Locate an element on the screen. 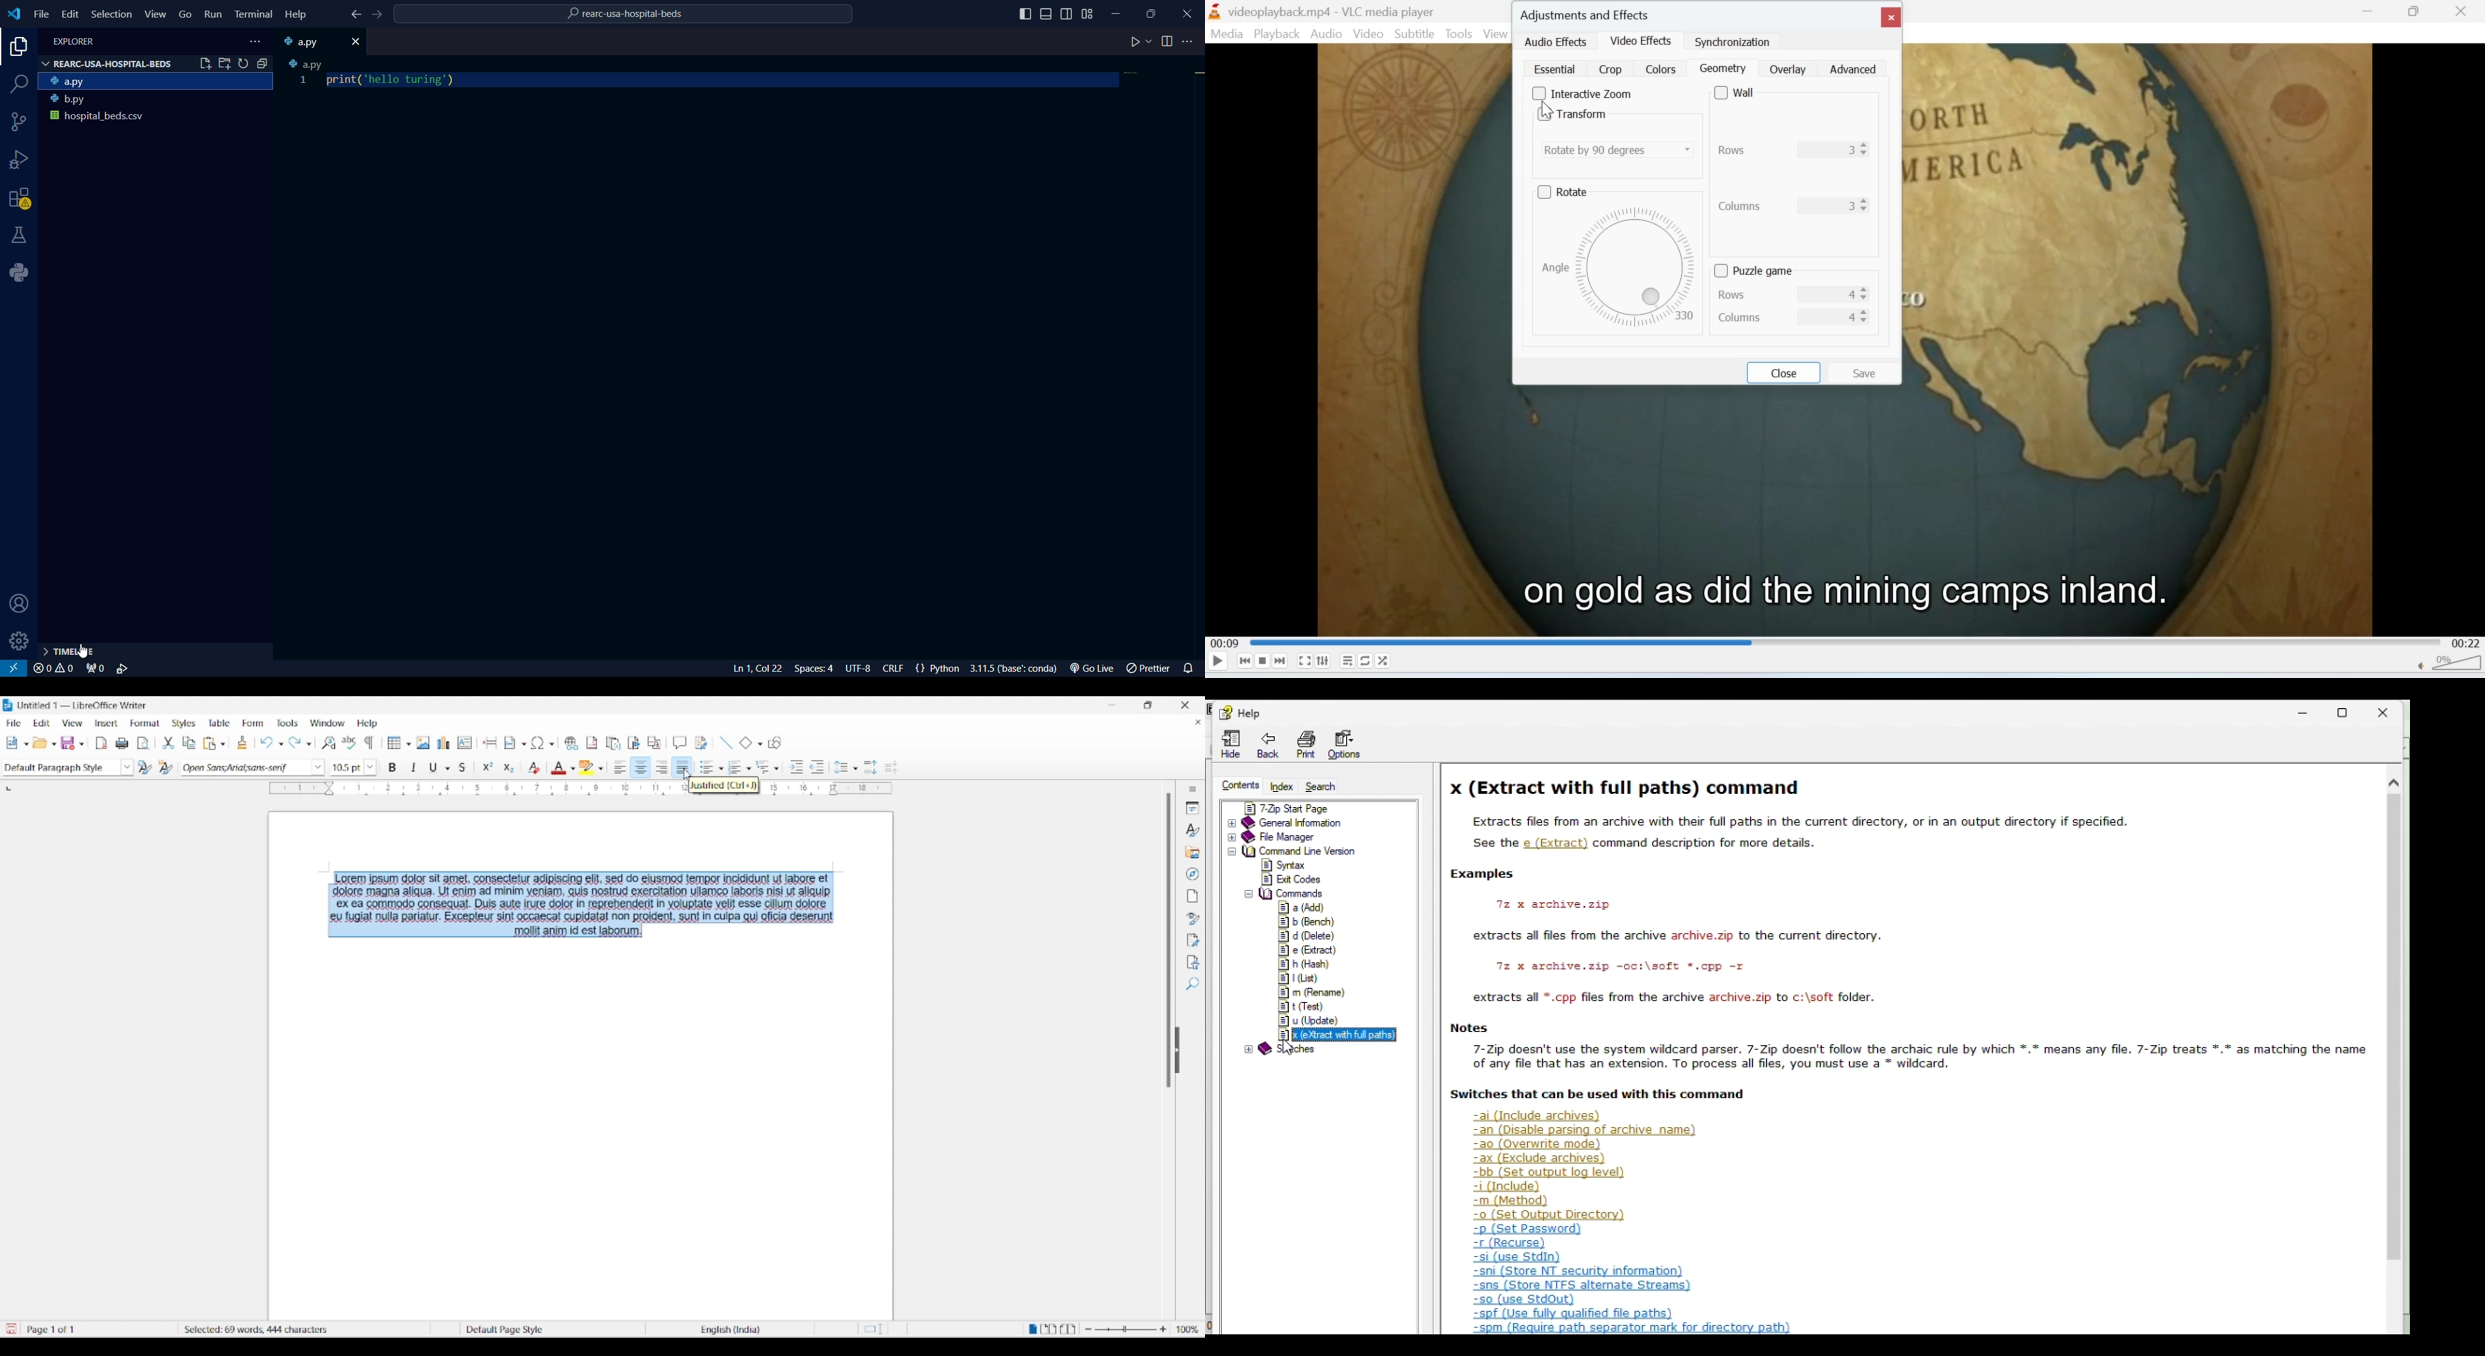  text is located at coordinates (1903, 835).